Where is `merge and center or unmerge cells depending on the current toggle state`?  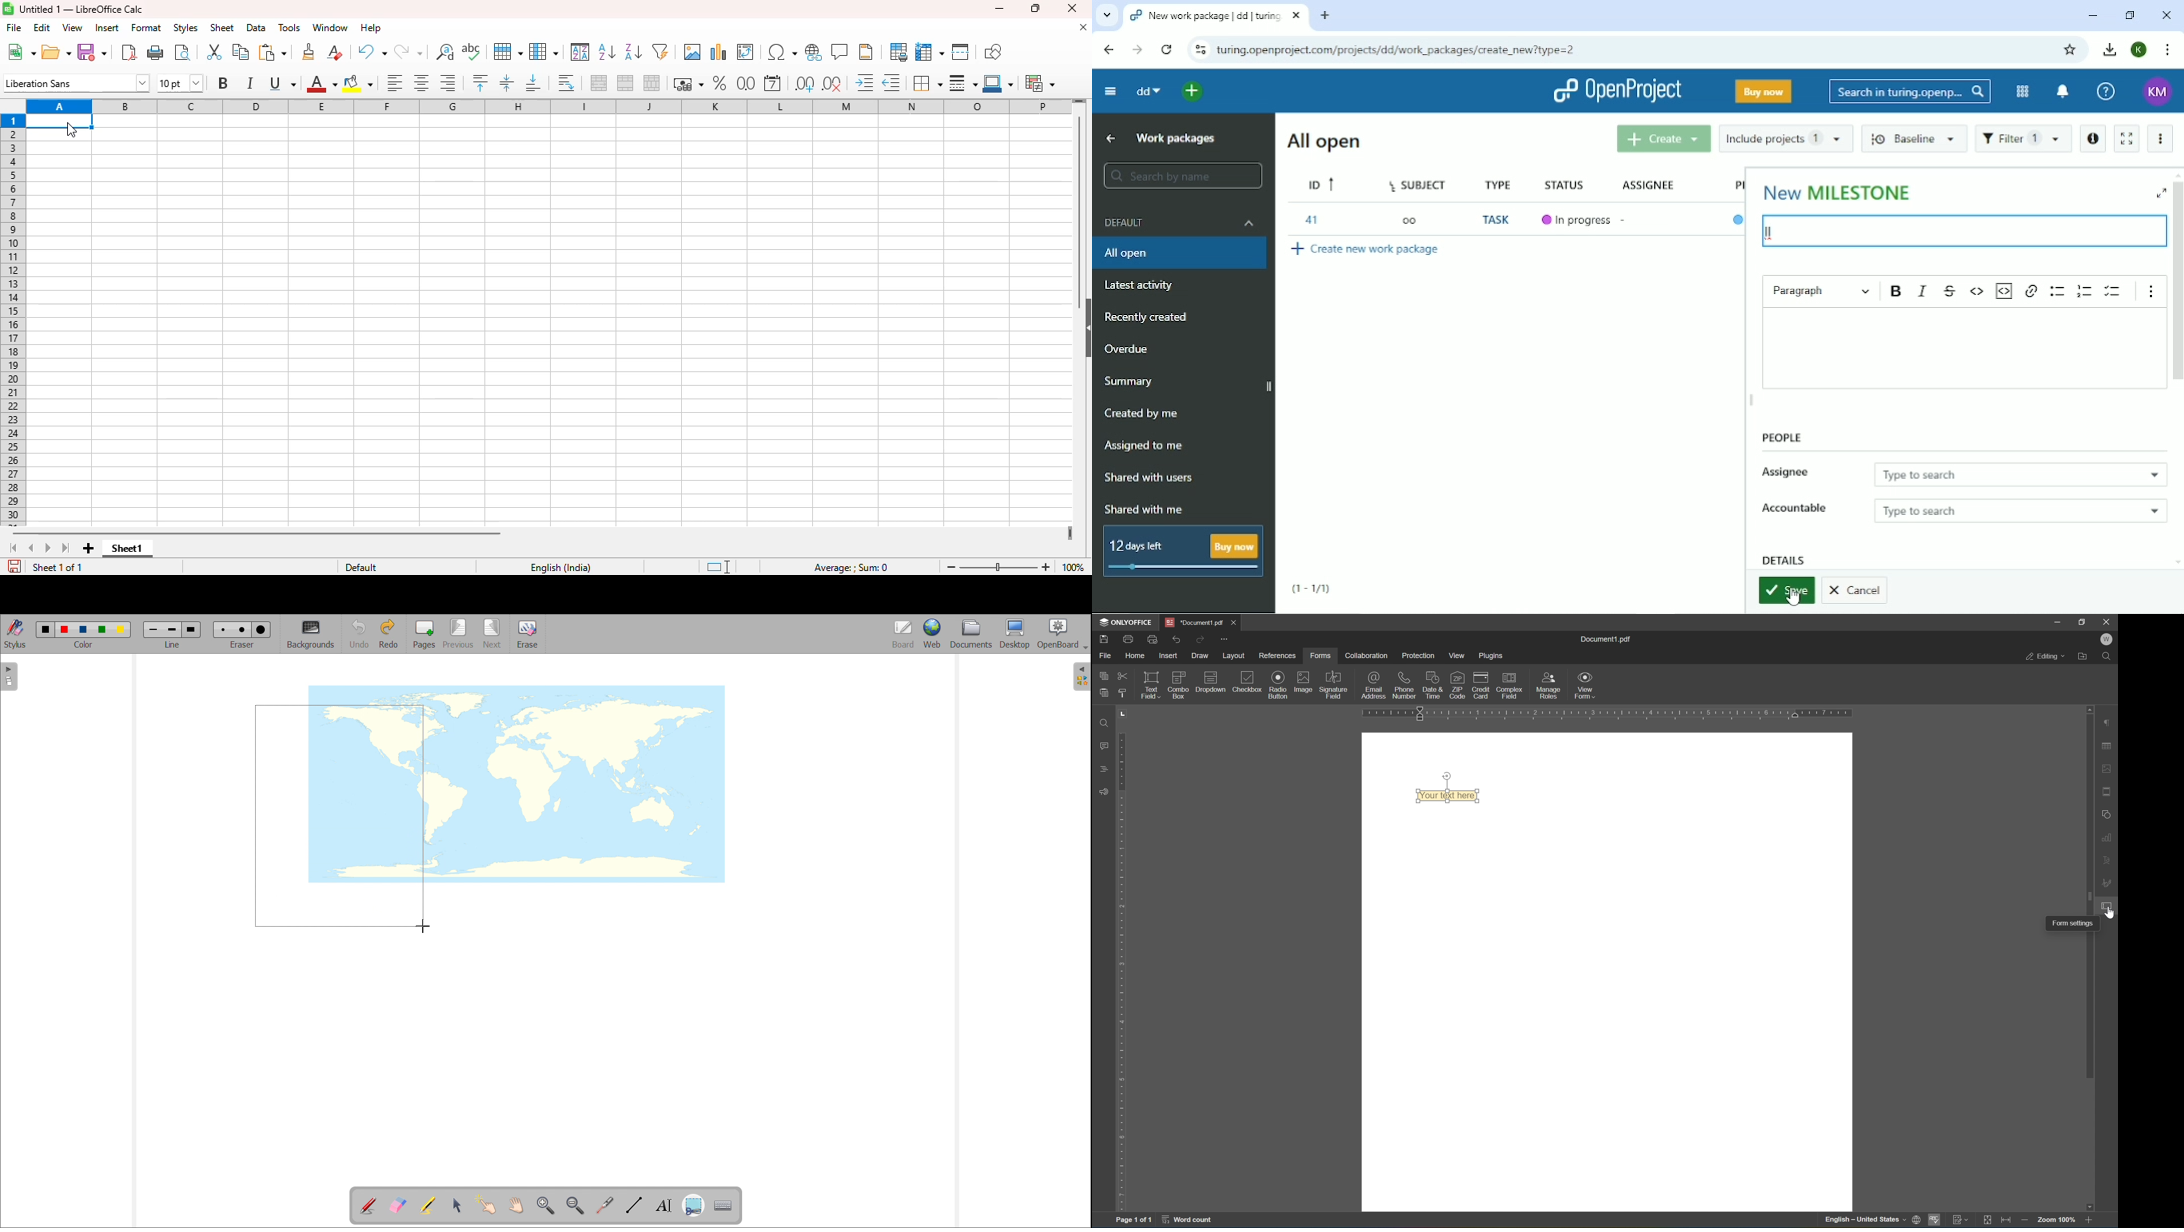
merge and center or unmerge cells depending on the current toggle state is located at coordinates (600, 82).